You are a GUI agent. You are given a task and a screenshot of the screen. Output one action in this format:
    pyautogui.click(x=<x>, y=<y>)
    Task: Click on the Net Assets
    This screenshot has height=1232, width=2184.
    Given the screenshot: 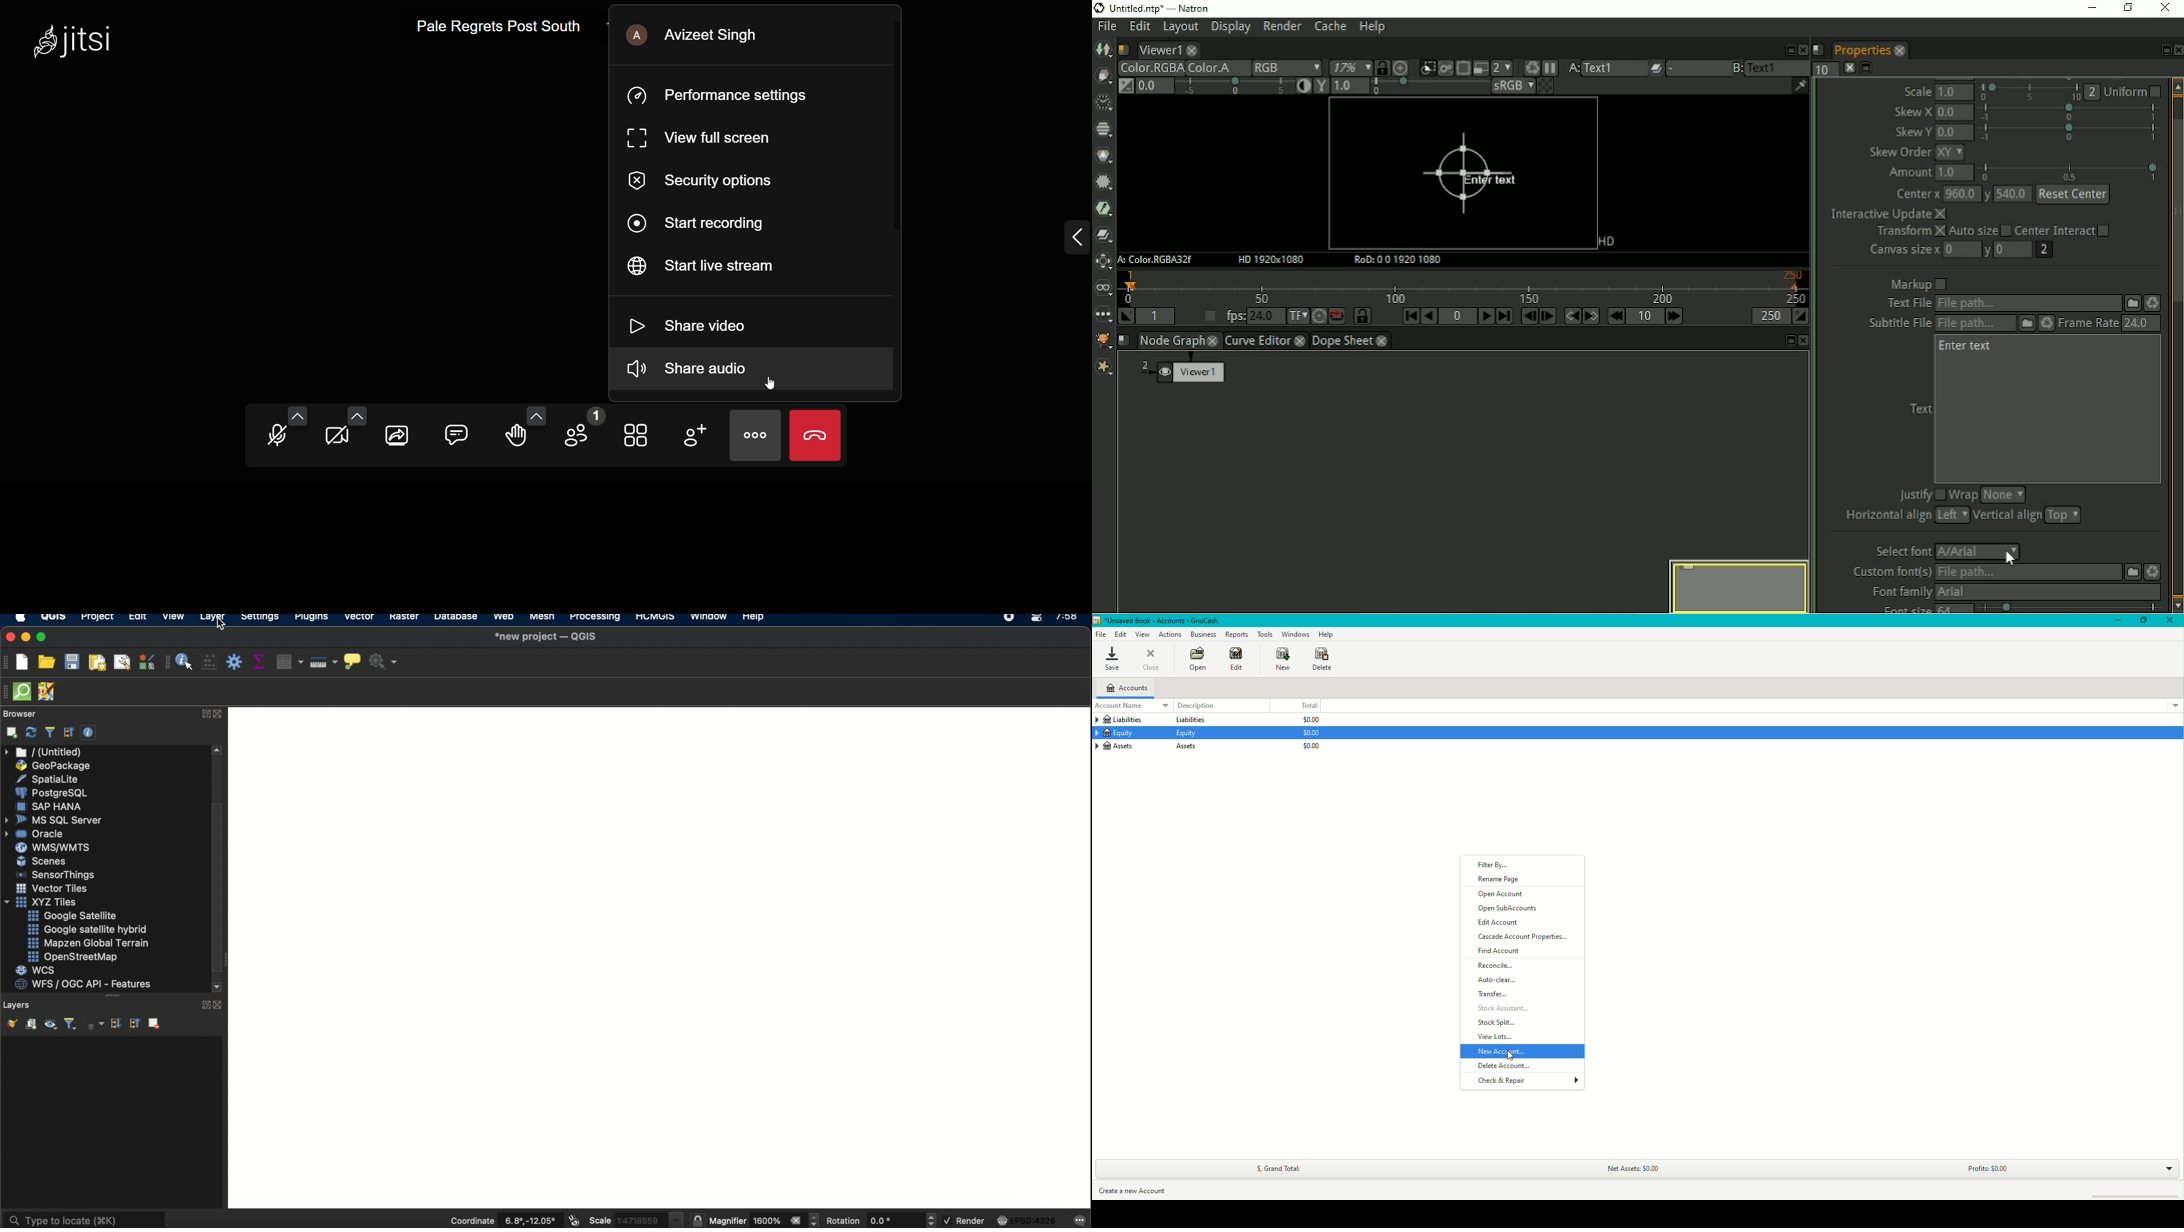 What is the action you would take?
    pyautogui.click(x=1631, y=1169)
    